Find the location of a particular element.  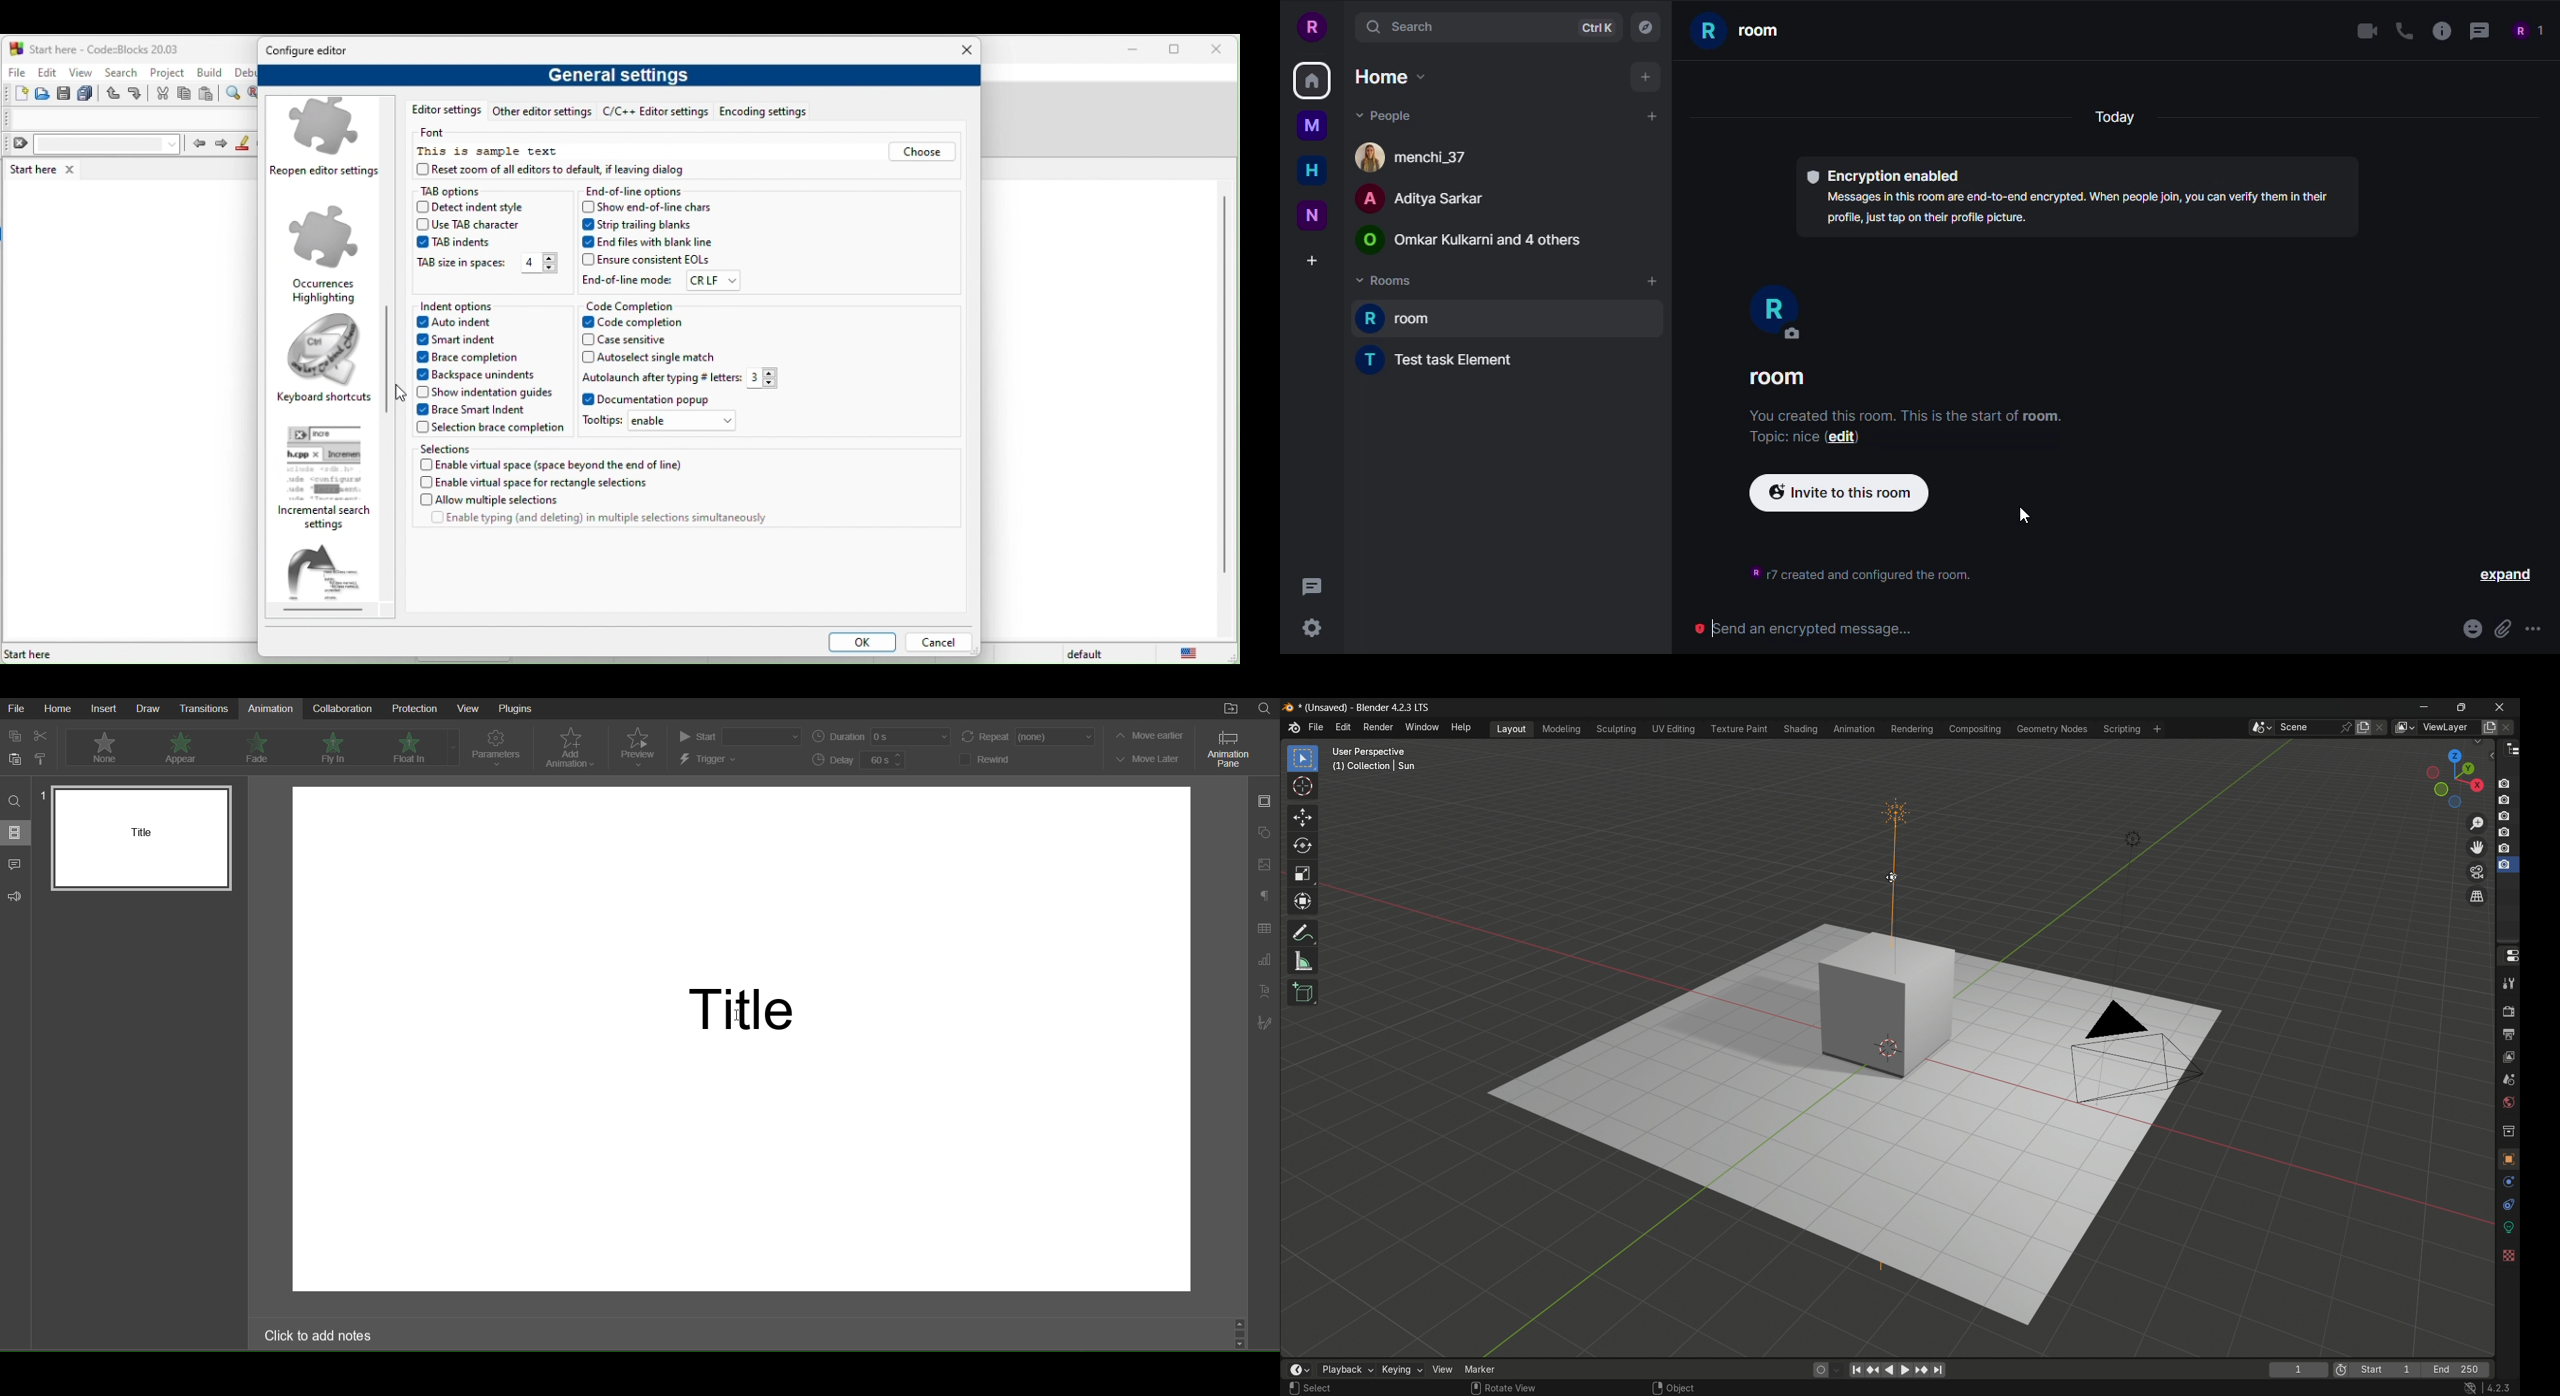

navigator is located at coordinates (1645, 28).